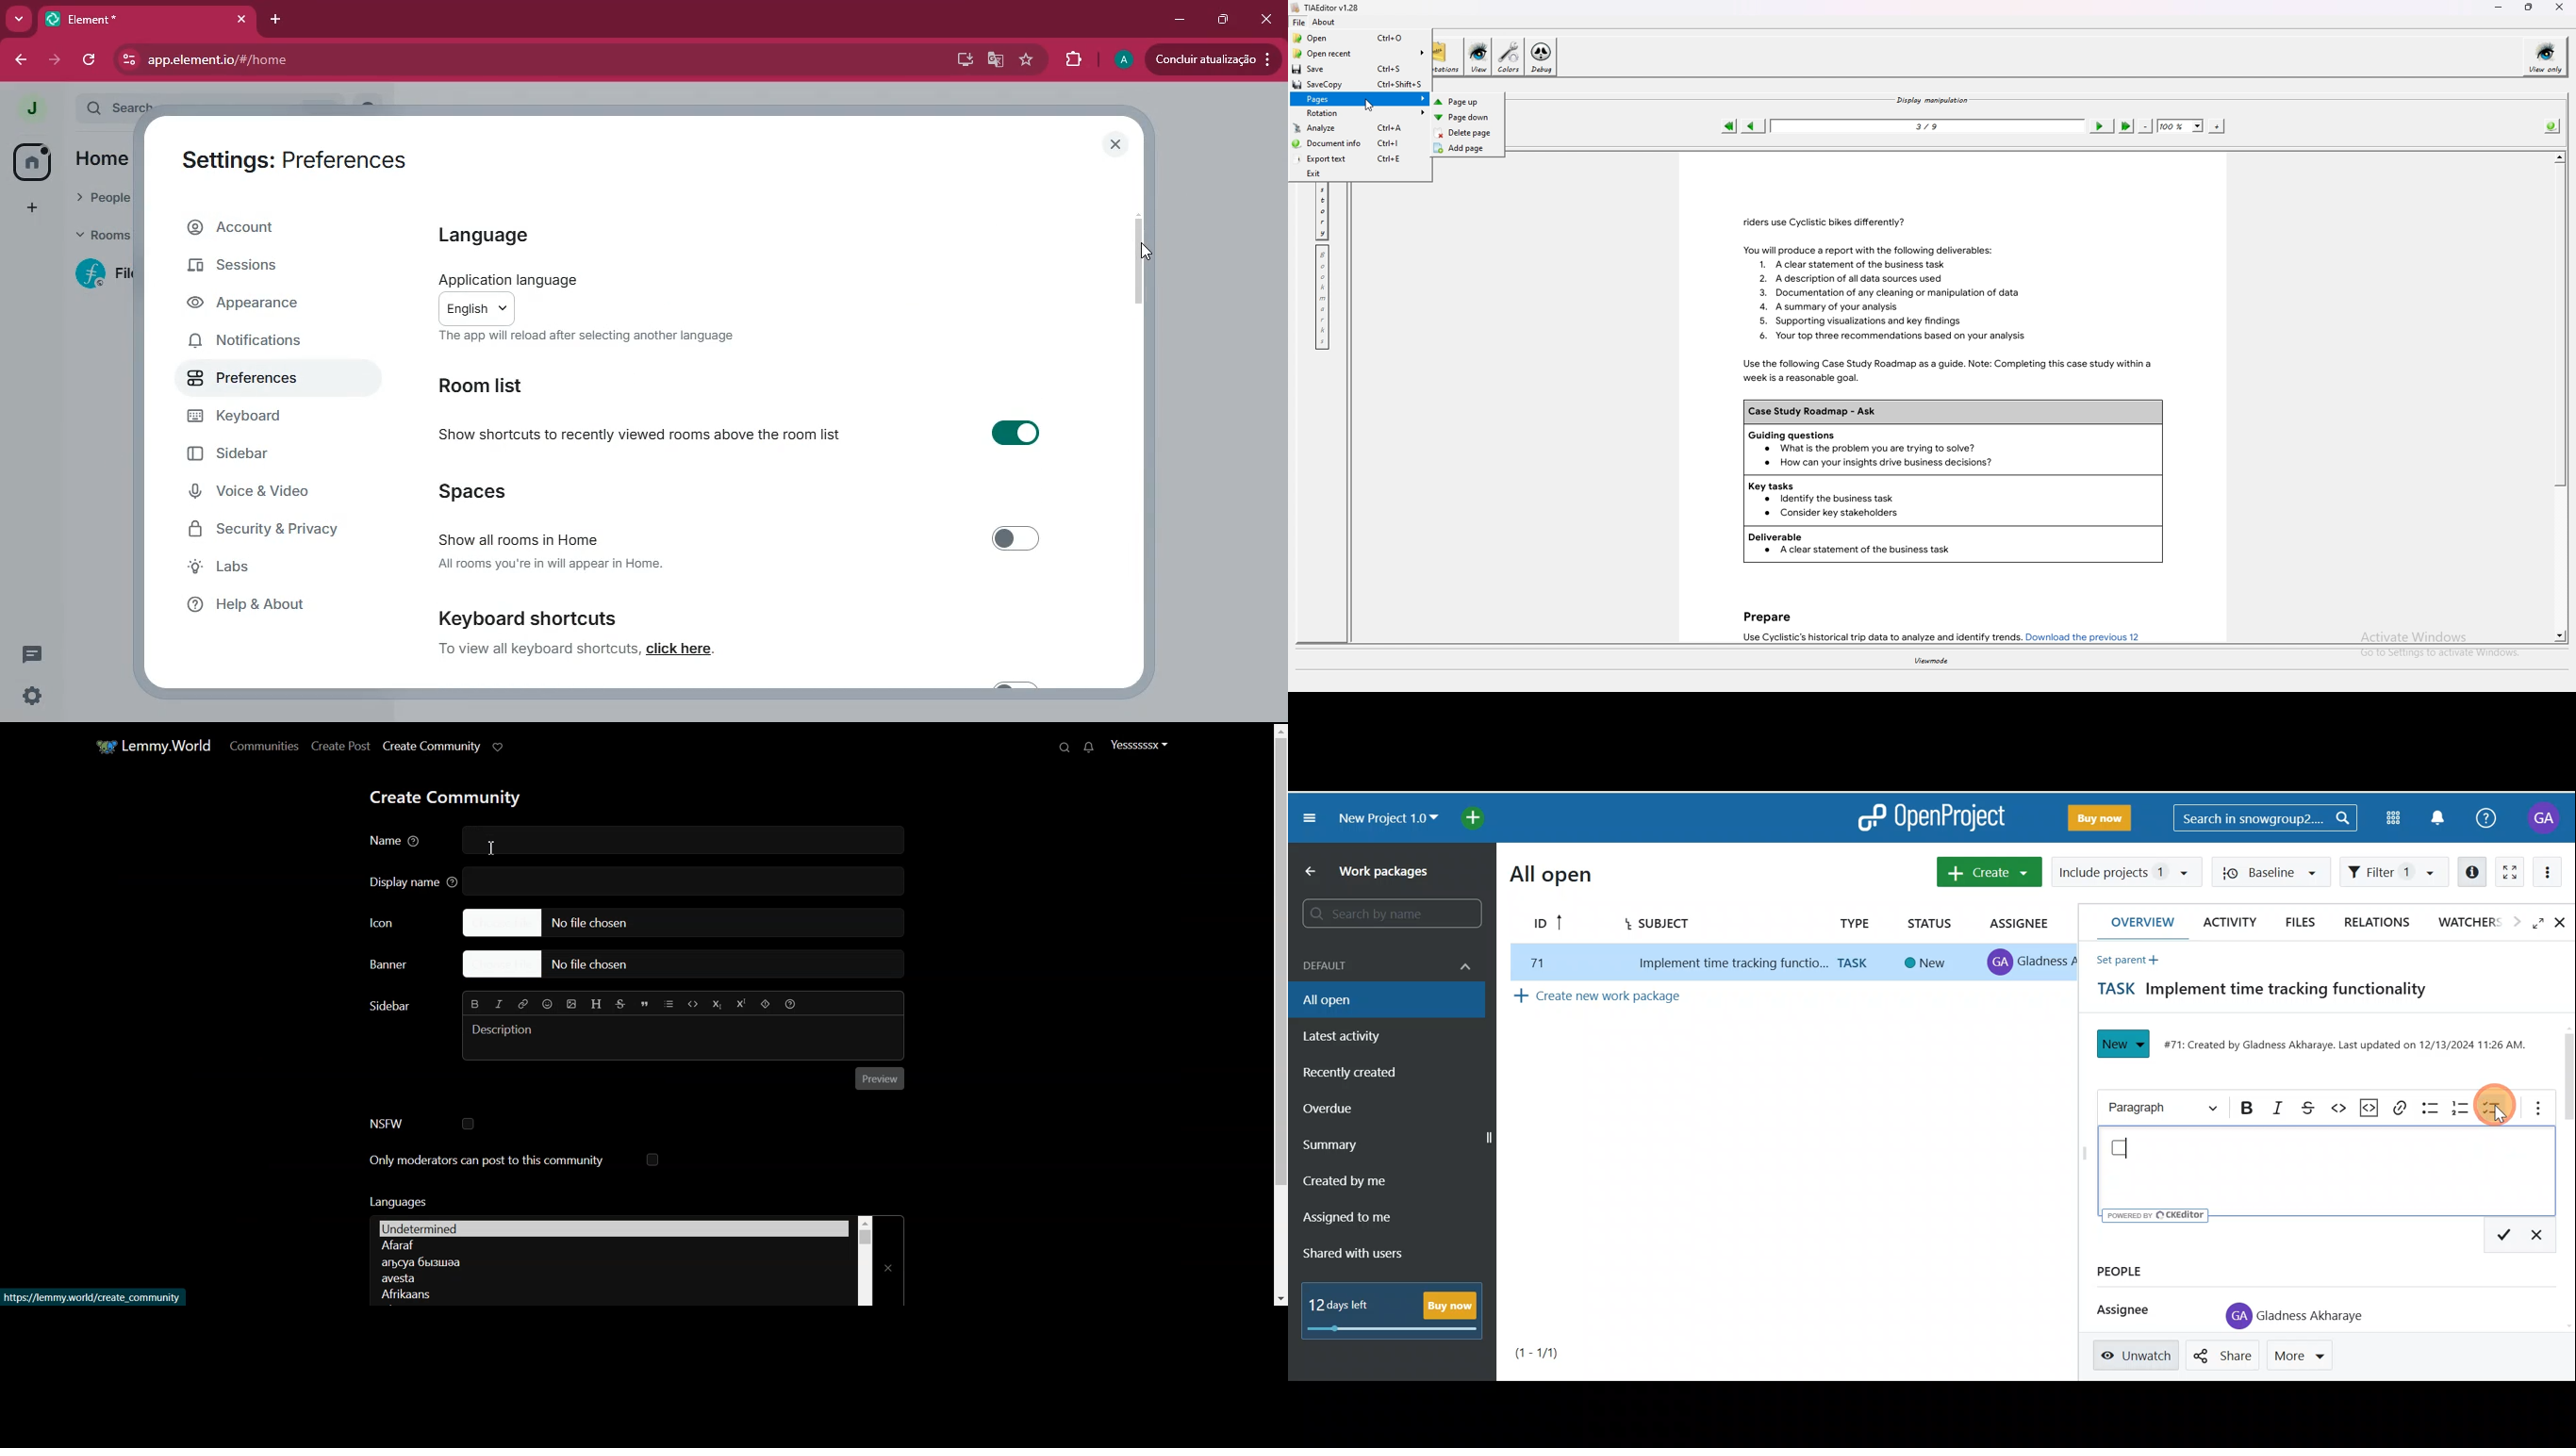 Image resolution: width=2576 pixels, height=1456 pixels. Describe the element at coordinates (2401, 1106) in the screenshot. I see `Link` at that location.